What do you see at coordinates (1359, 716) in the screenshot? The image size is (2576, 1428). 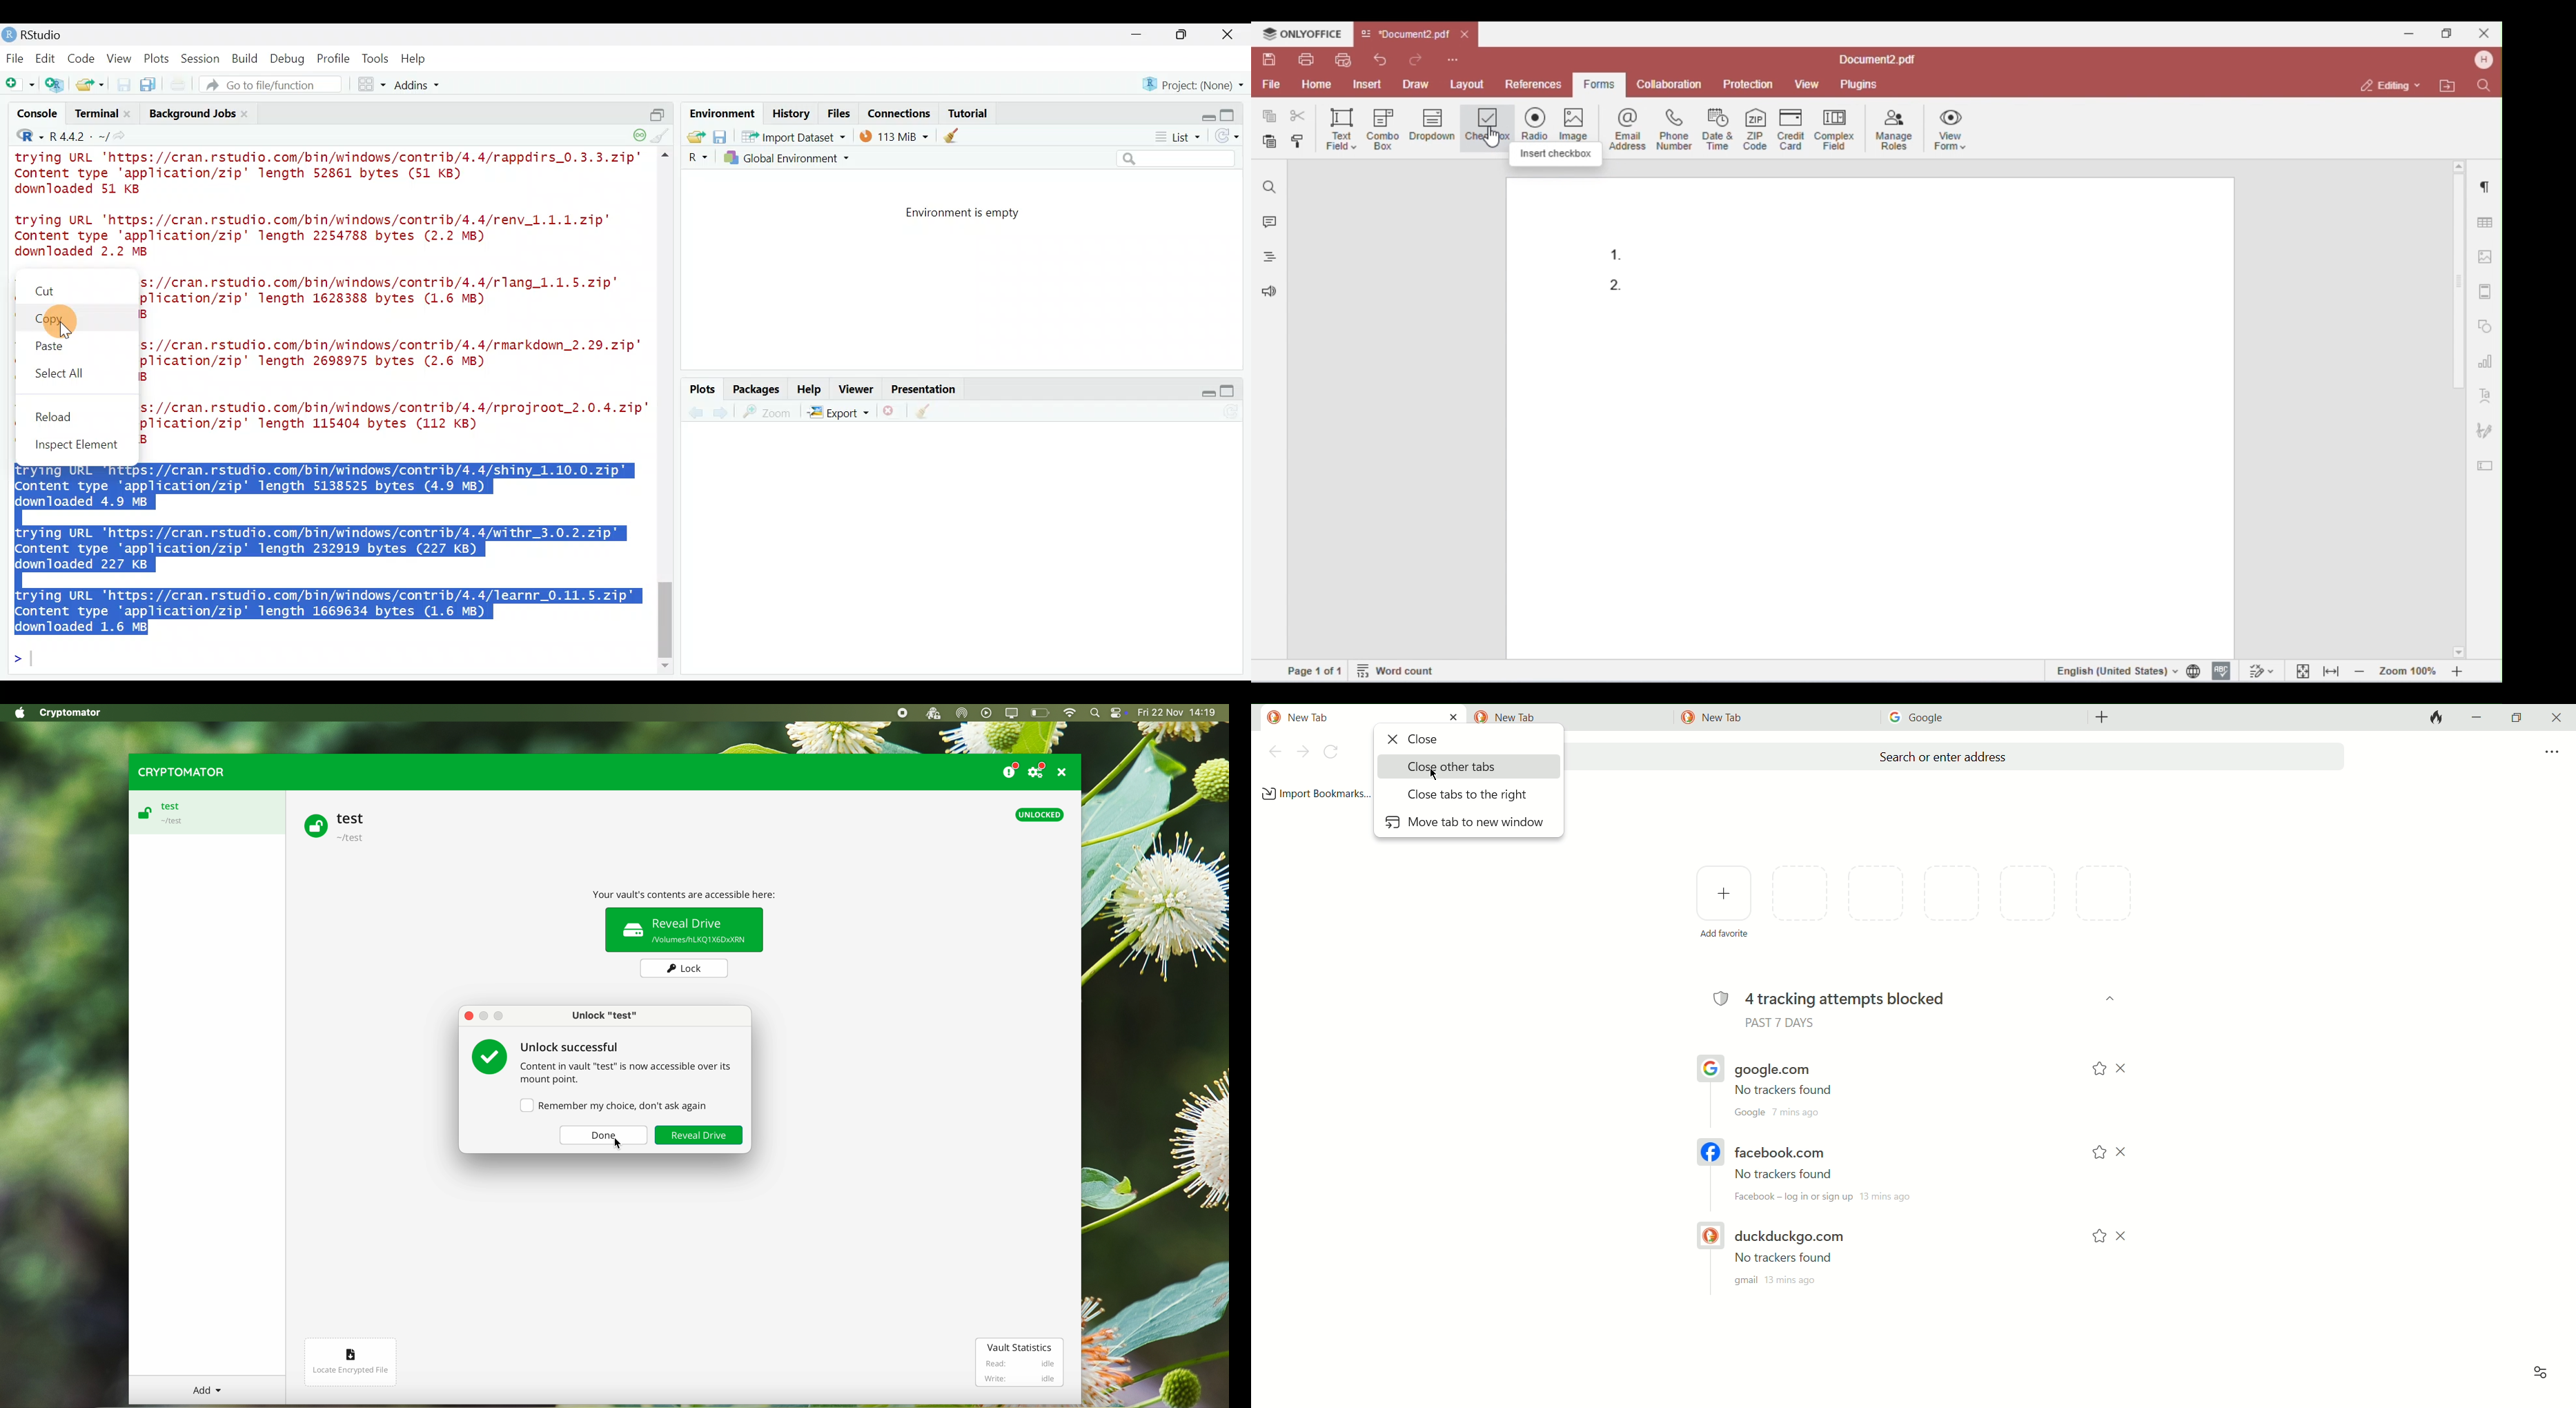 I see `current tab` at bounding box center [1359, 716].